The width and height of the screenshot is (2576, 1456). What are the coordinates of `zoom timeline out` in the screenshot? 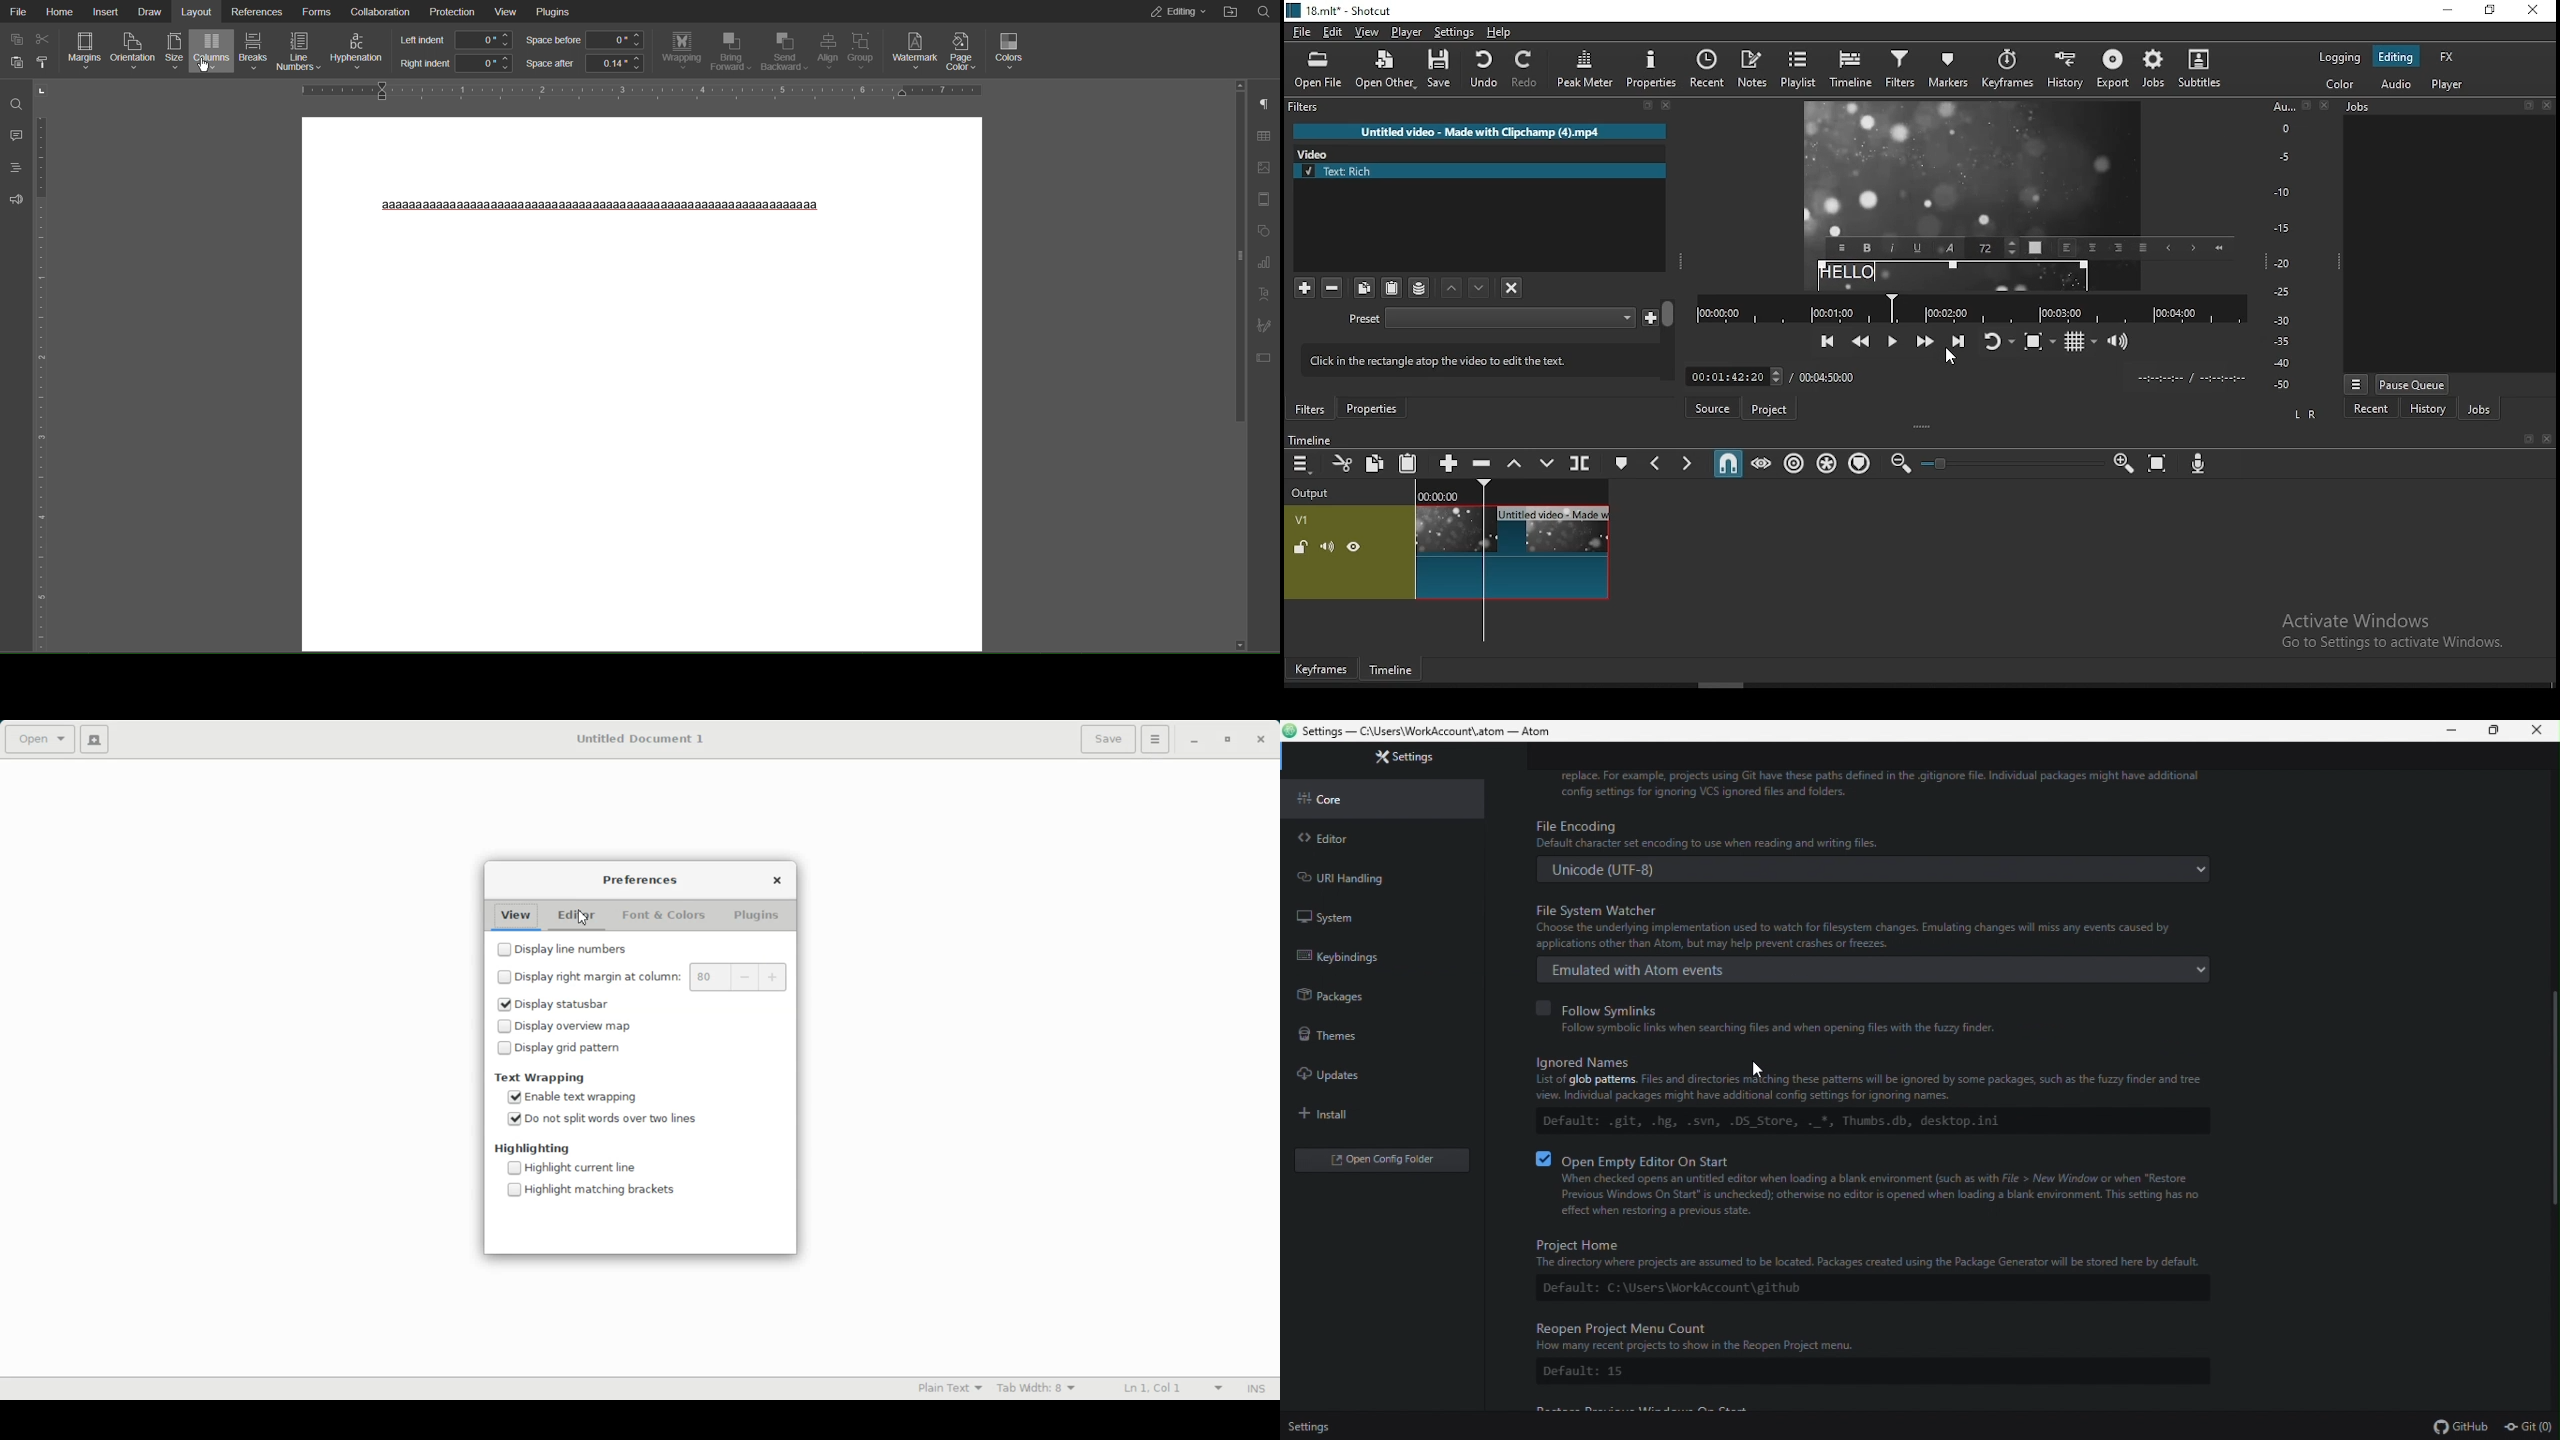 It's located at (1900, 463).